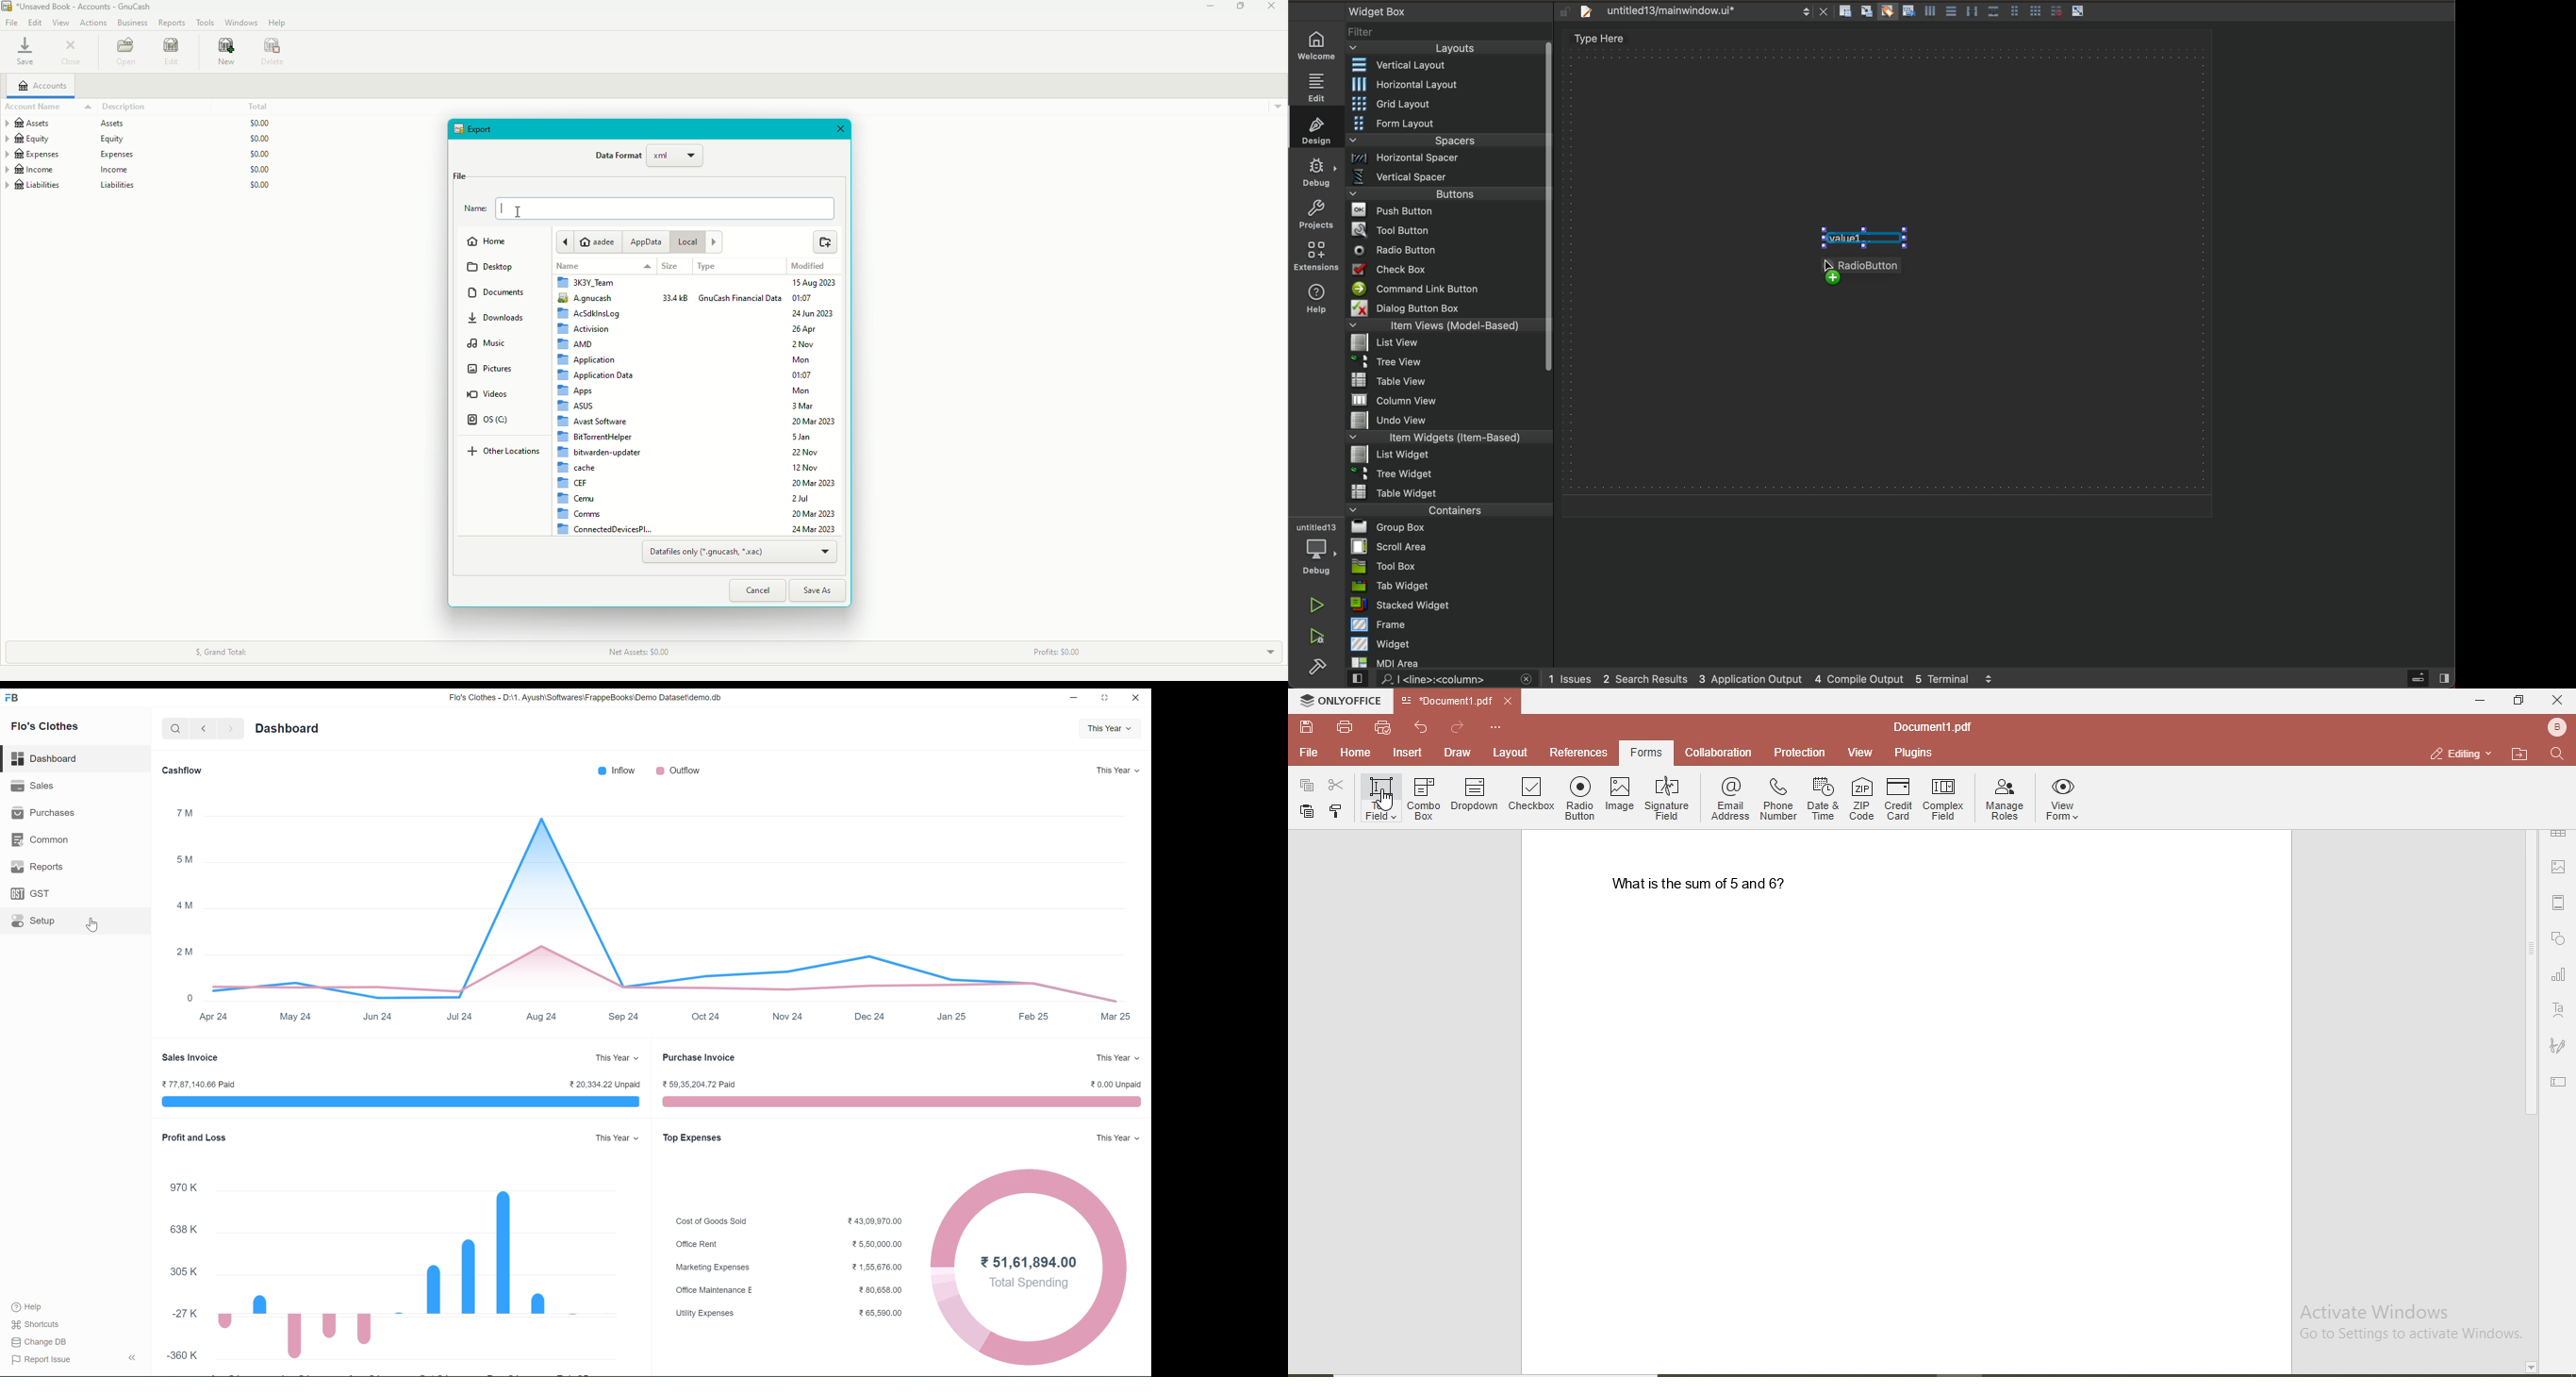 The image size is (2576, 1400). What do you see at coordinates (142, 170) in the screenshot?
I see `Income` at bounding box center [142, 170].